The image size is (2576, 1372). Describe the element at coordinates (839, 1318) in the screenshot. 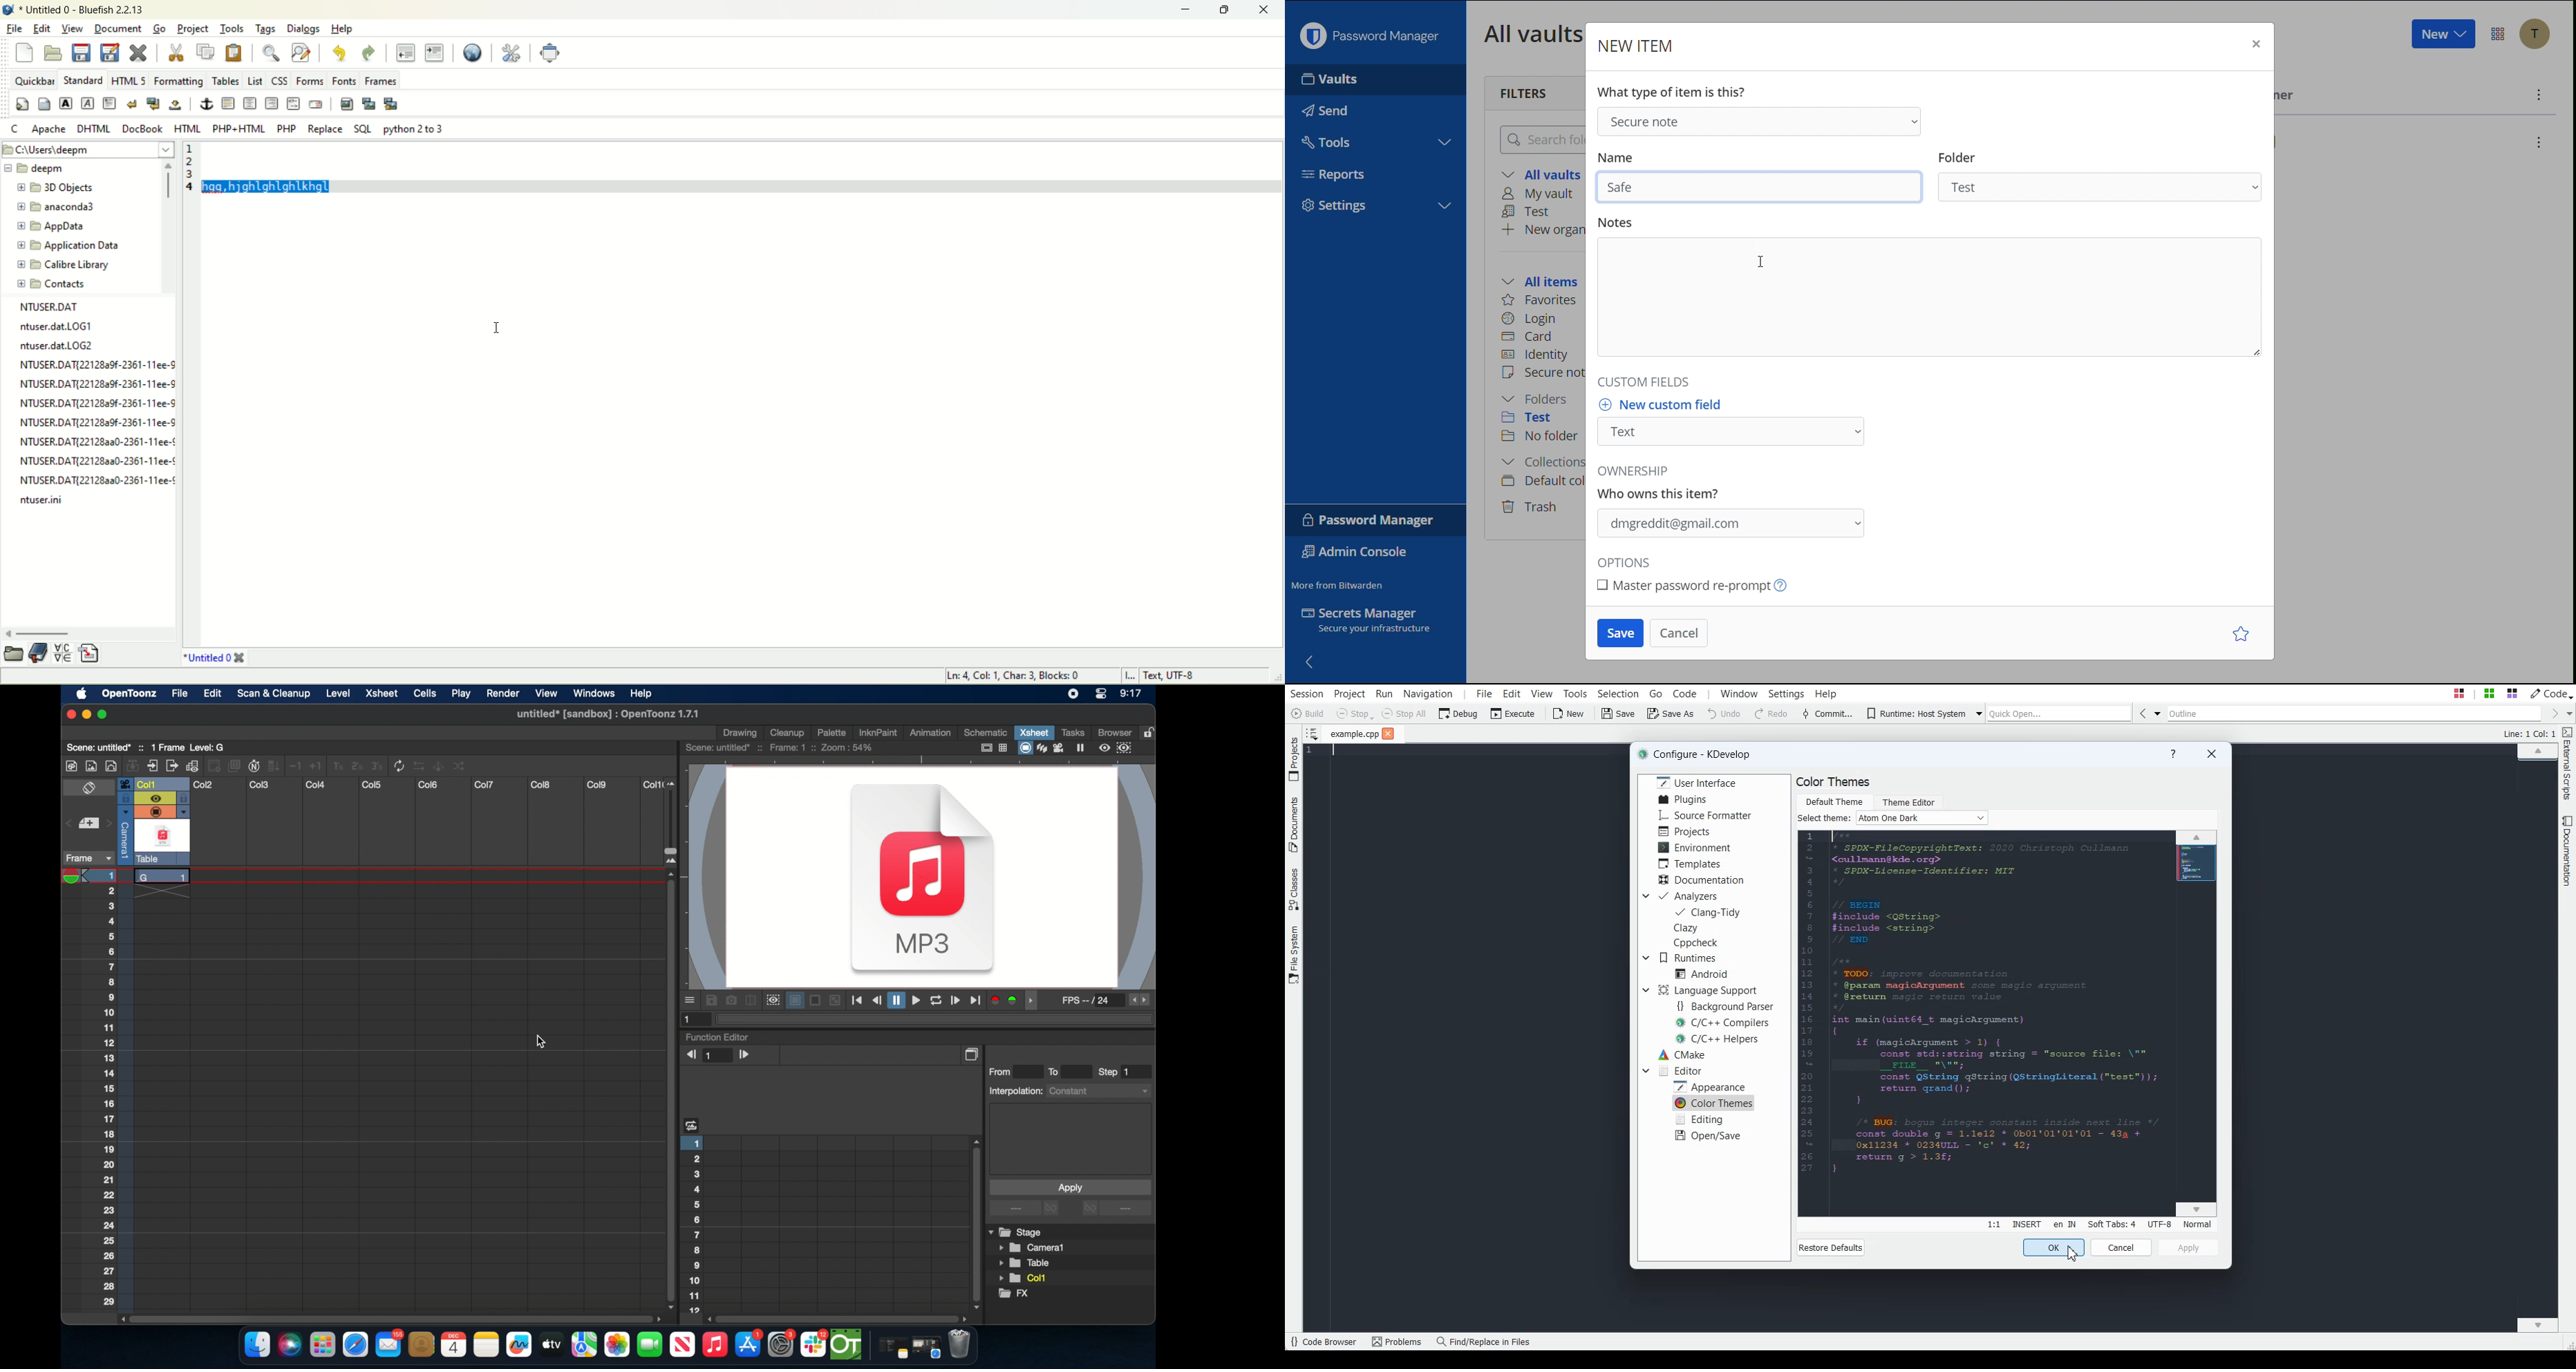

I see `scroll box` at that location.